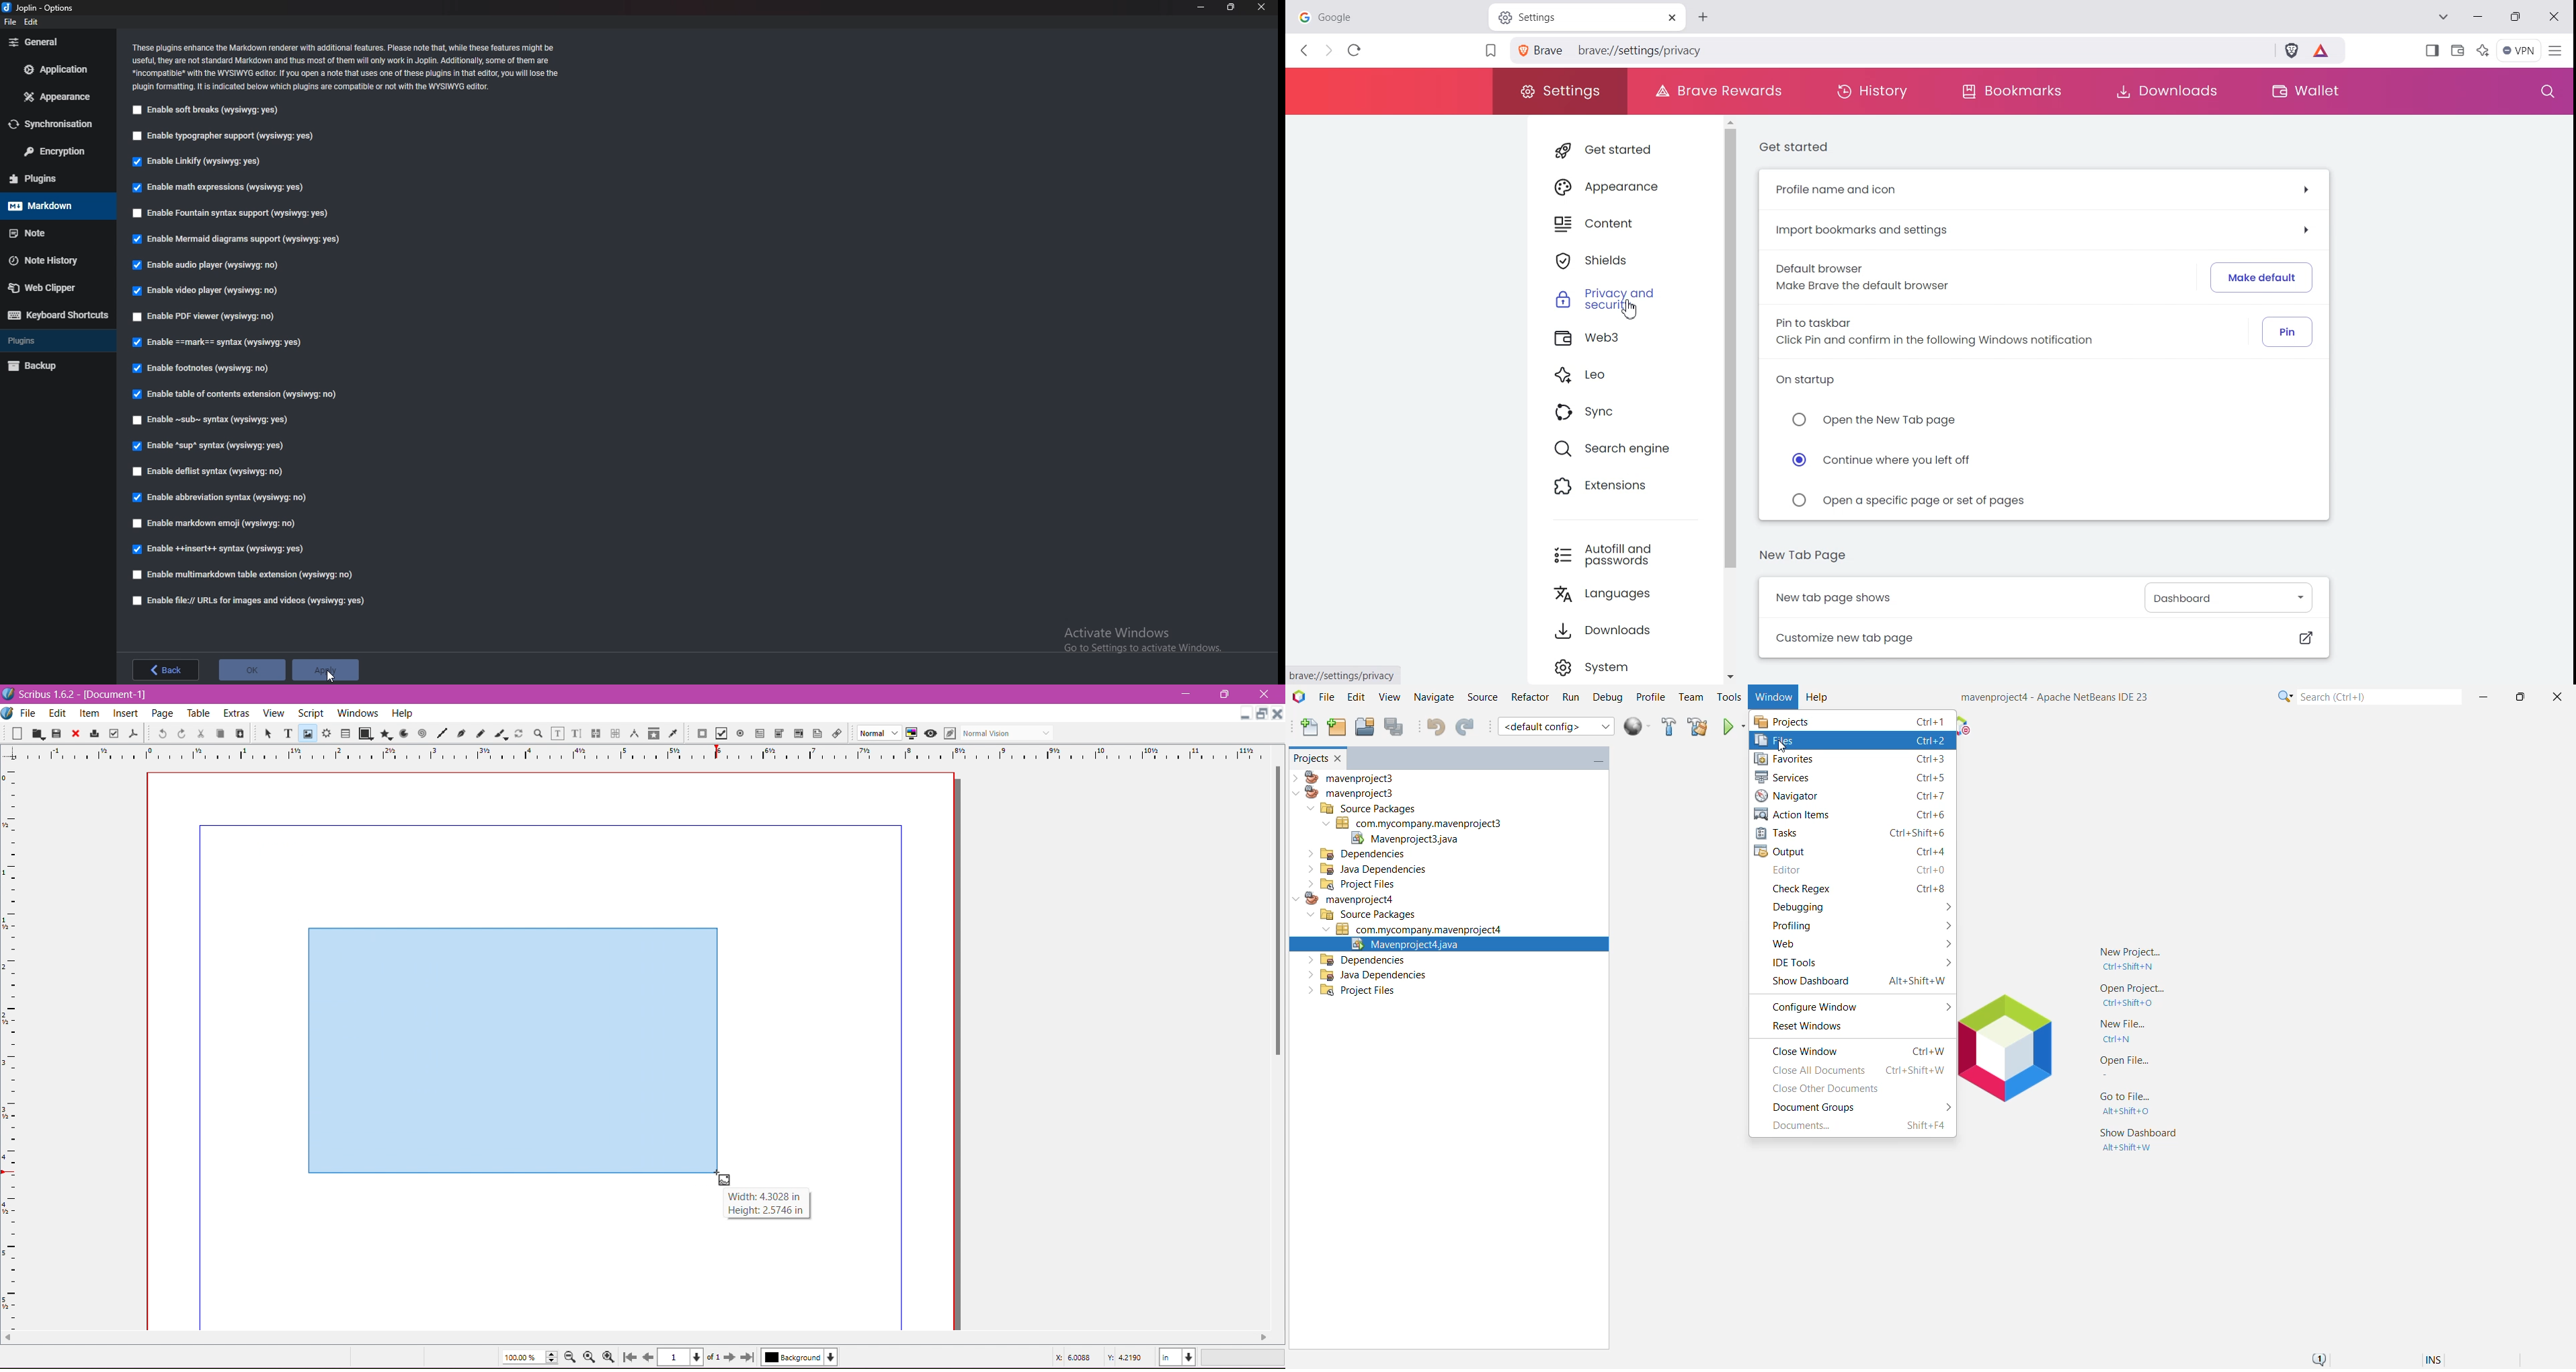 The height and width of the screenshot is (1372, 2576). Describe the element at coordinates (1142, 641) in the screenshot. I see `Activate Windows
Go to Settings to activate Windows.` at that location.